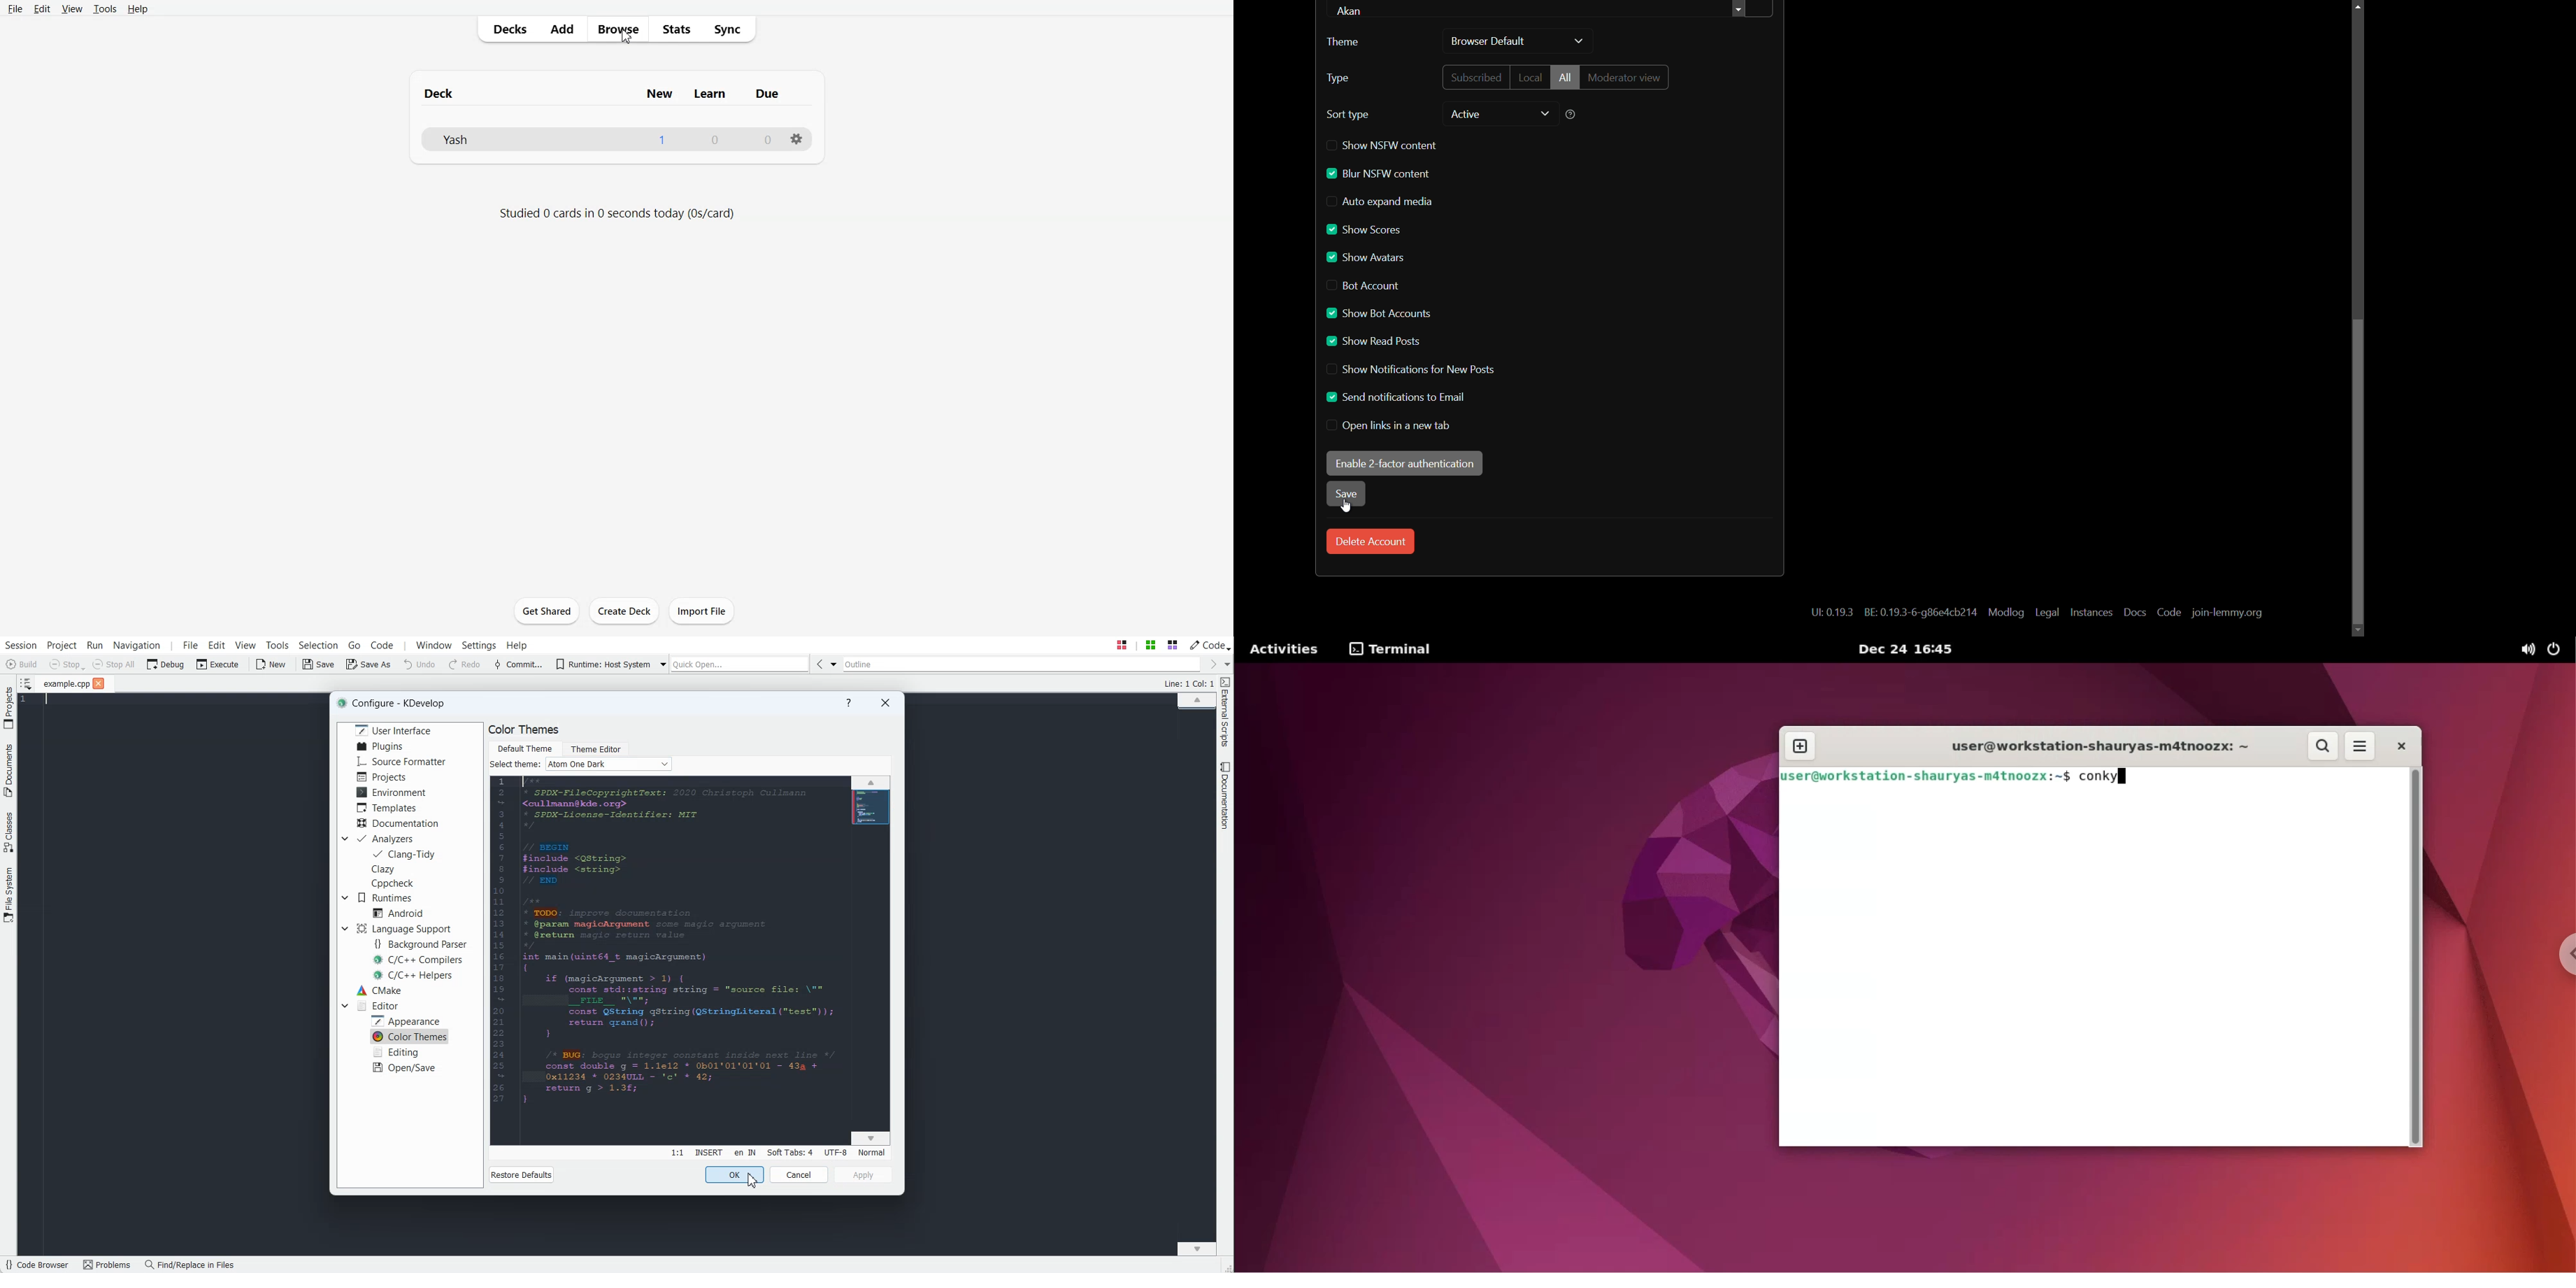 This screenshot has width=2576, height=1288. Describe the element at coordinates (114, 664) in the screenshot. I see `Stop All` at that location.